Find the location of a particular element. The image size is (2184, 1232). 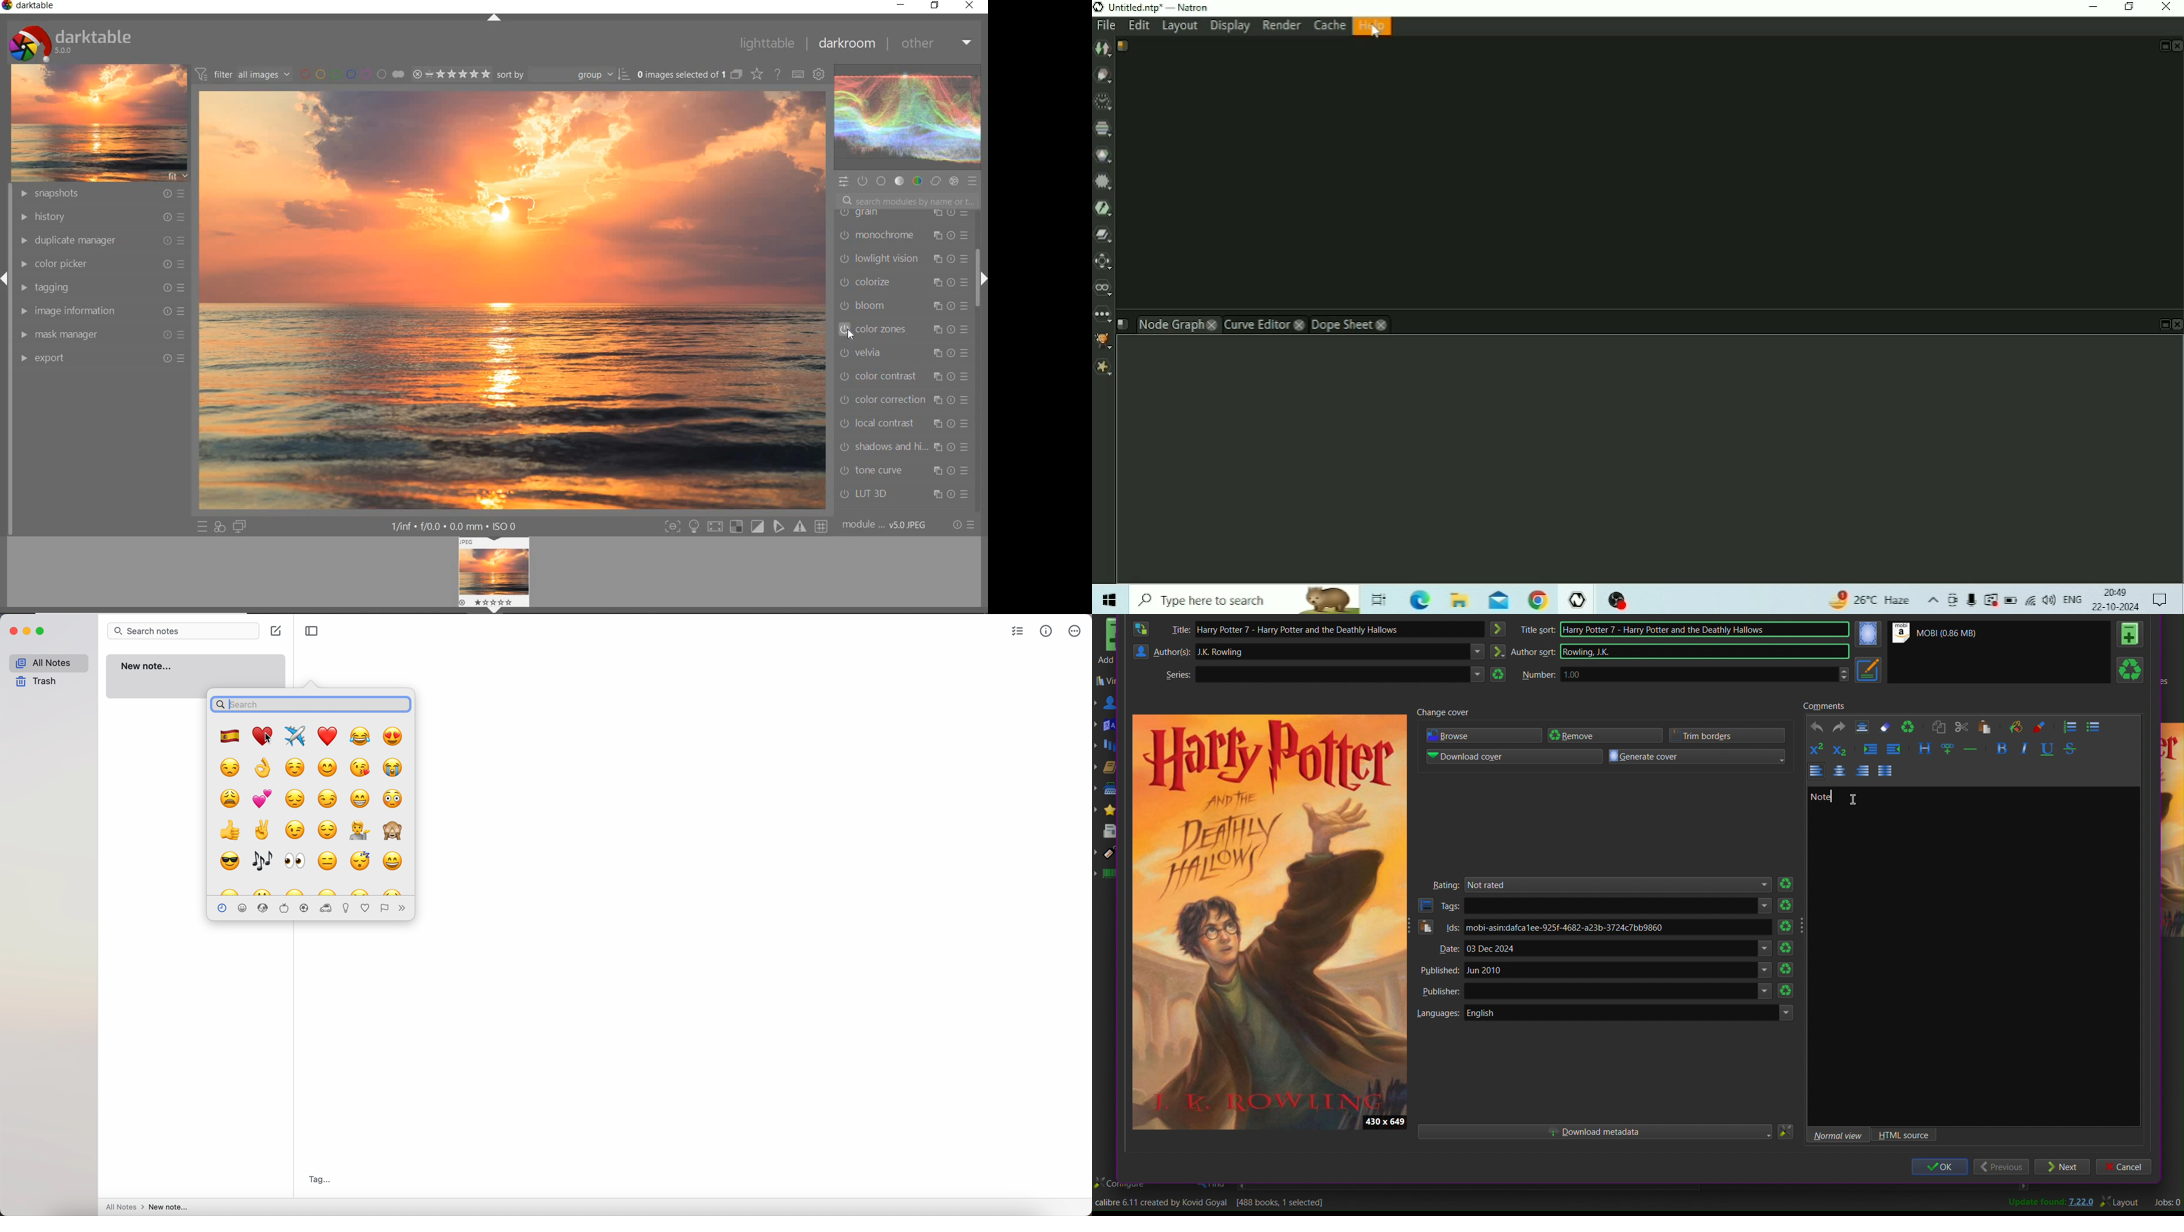

Style the text is located at coordinates (1926, 748).